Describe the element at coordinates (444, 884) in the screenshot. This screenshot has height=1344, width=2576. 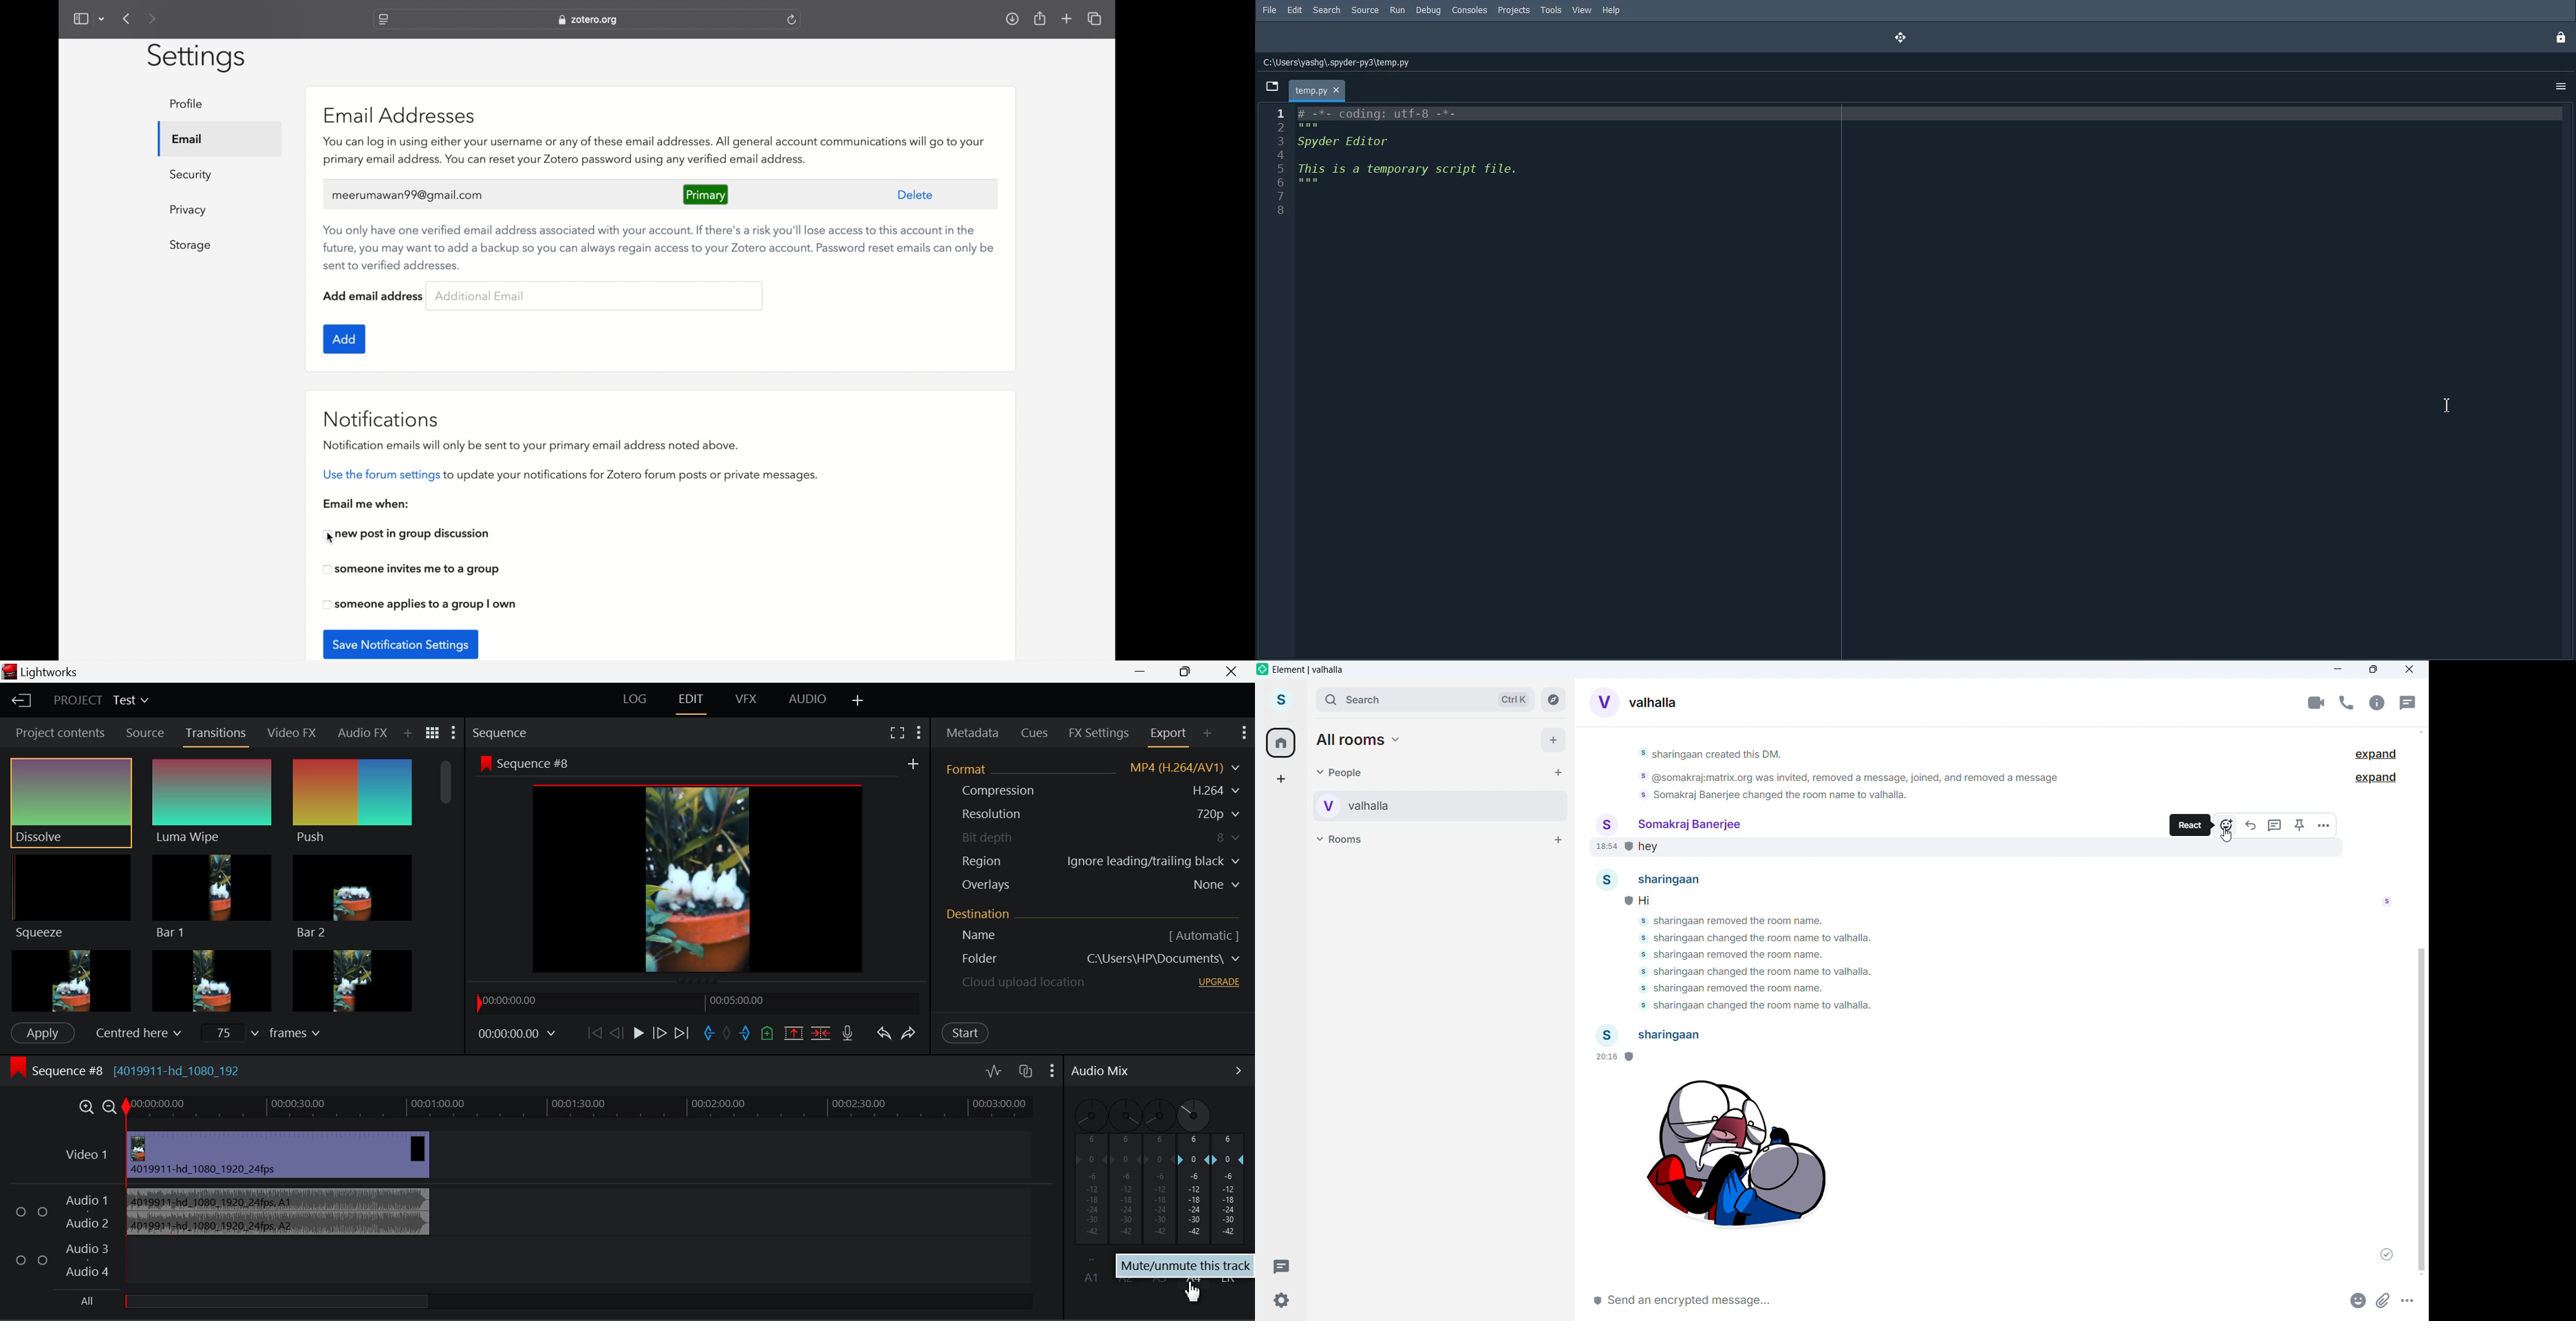
I see `Scroll Bar` at that location.